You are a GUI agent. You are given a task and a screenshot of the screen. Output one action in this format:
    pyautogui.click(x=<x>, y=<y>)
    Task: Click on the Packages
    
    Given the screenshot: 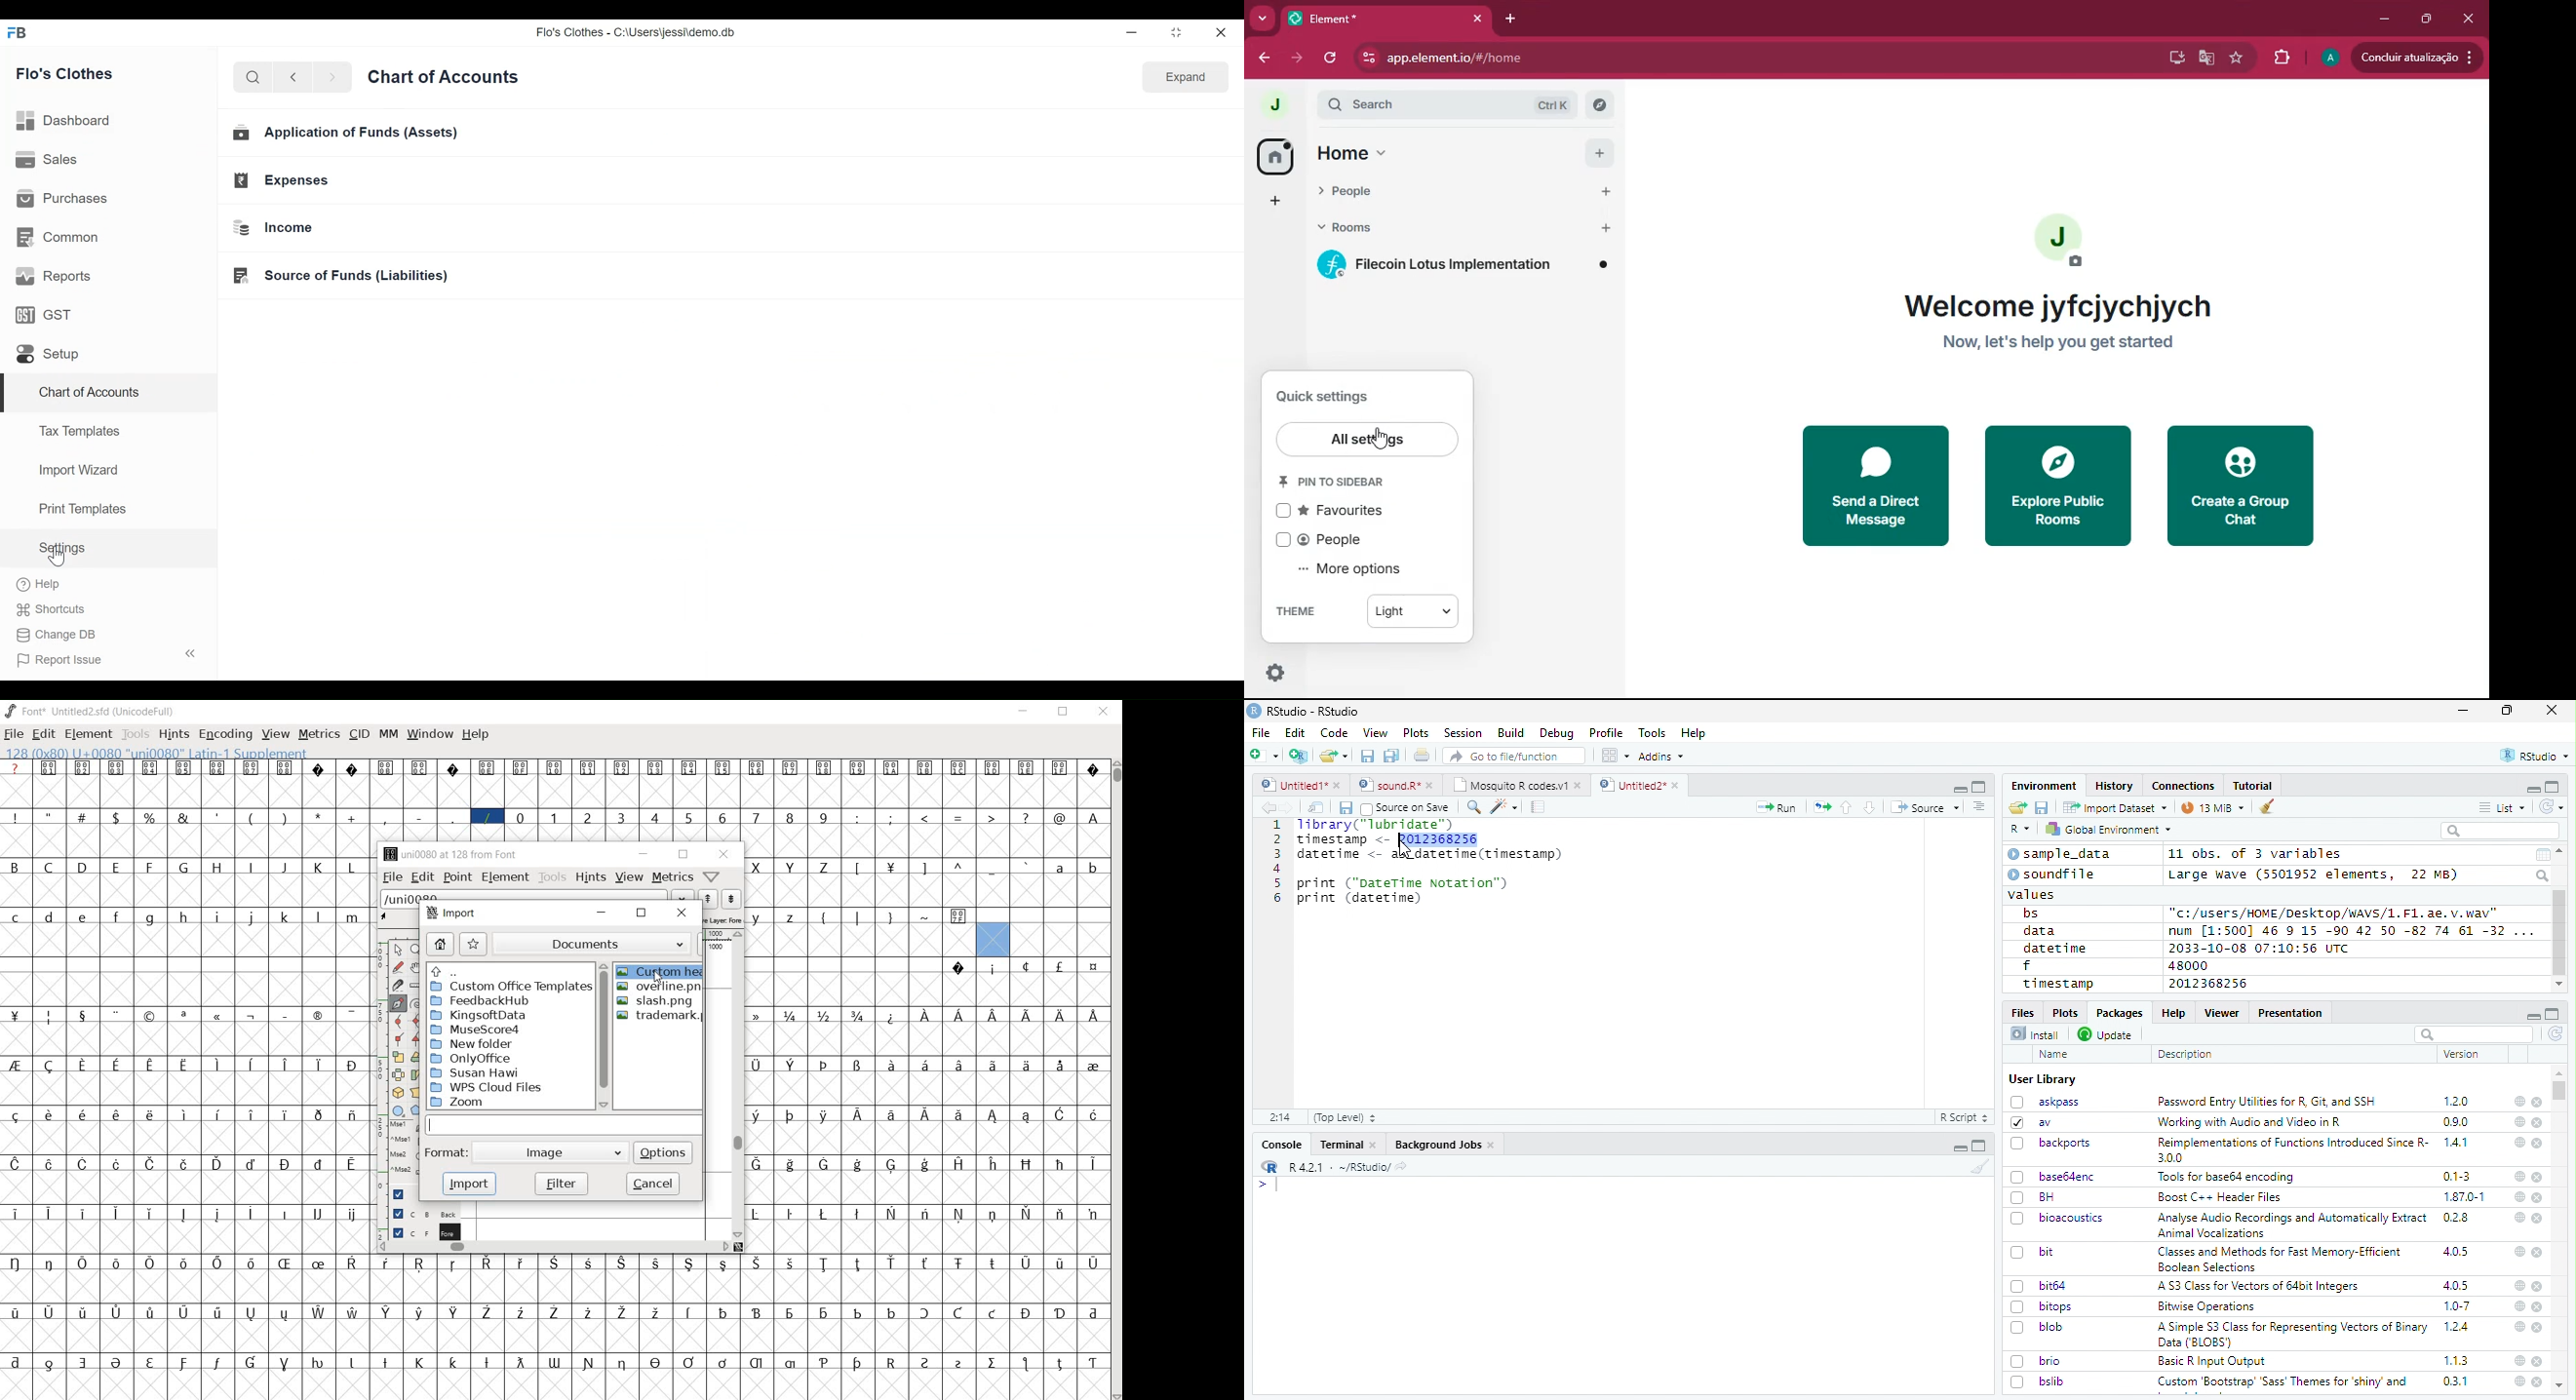 What is the action you would take?
    pyautogui.click(x=2118, y=1013)
    